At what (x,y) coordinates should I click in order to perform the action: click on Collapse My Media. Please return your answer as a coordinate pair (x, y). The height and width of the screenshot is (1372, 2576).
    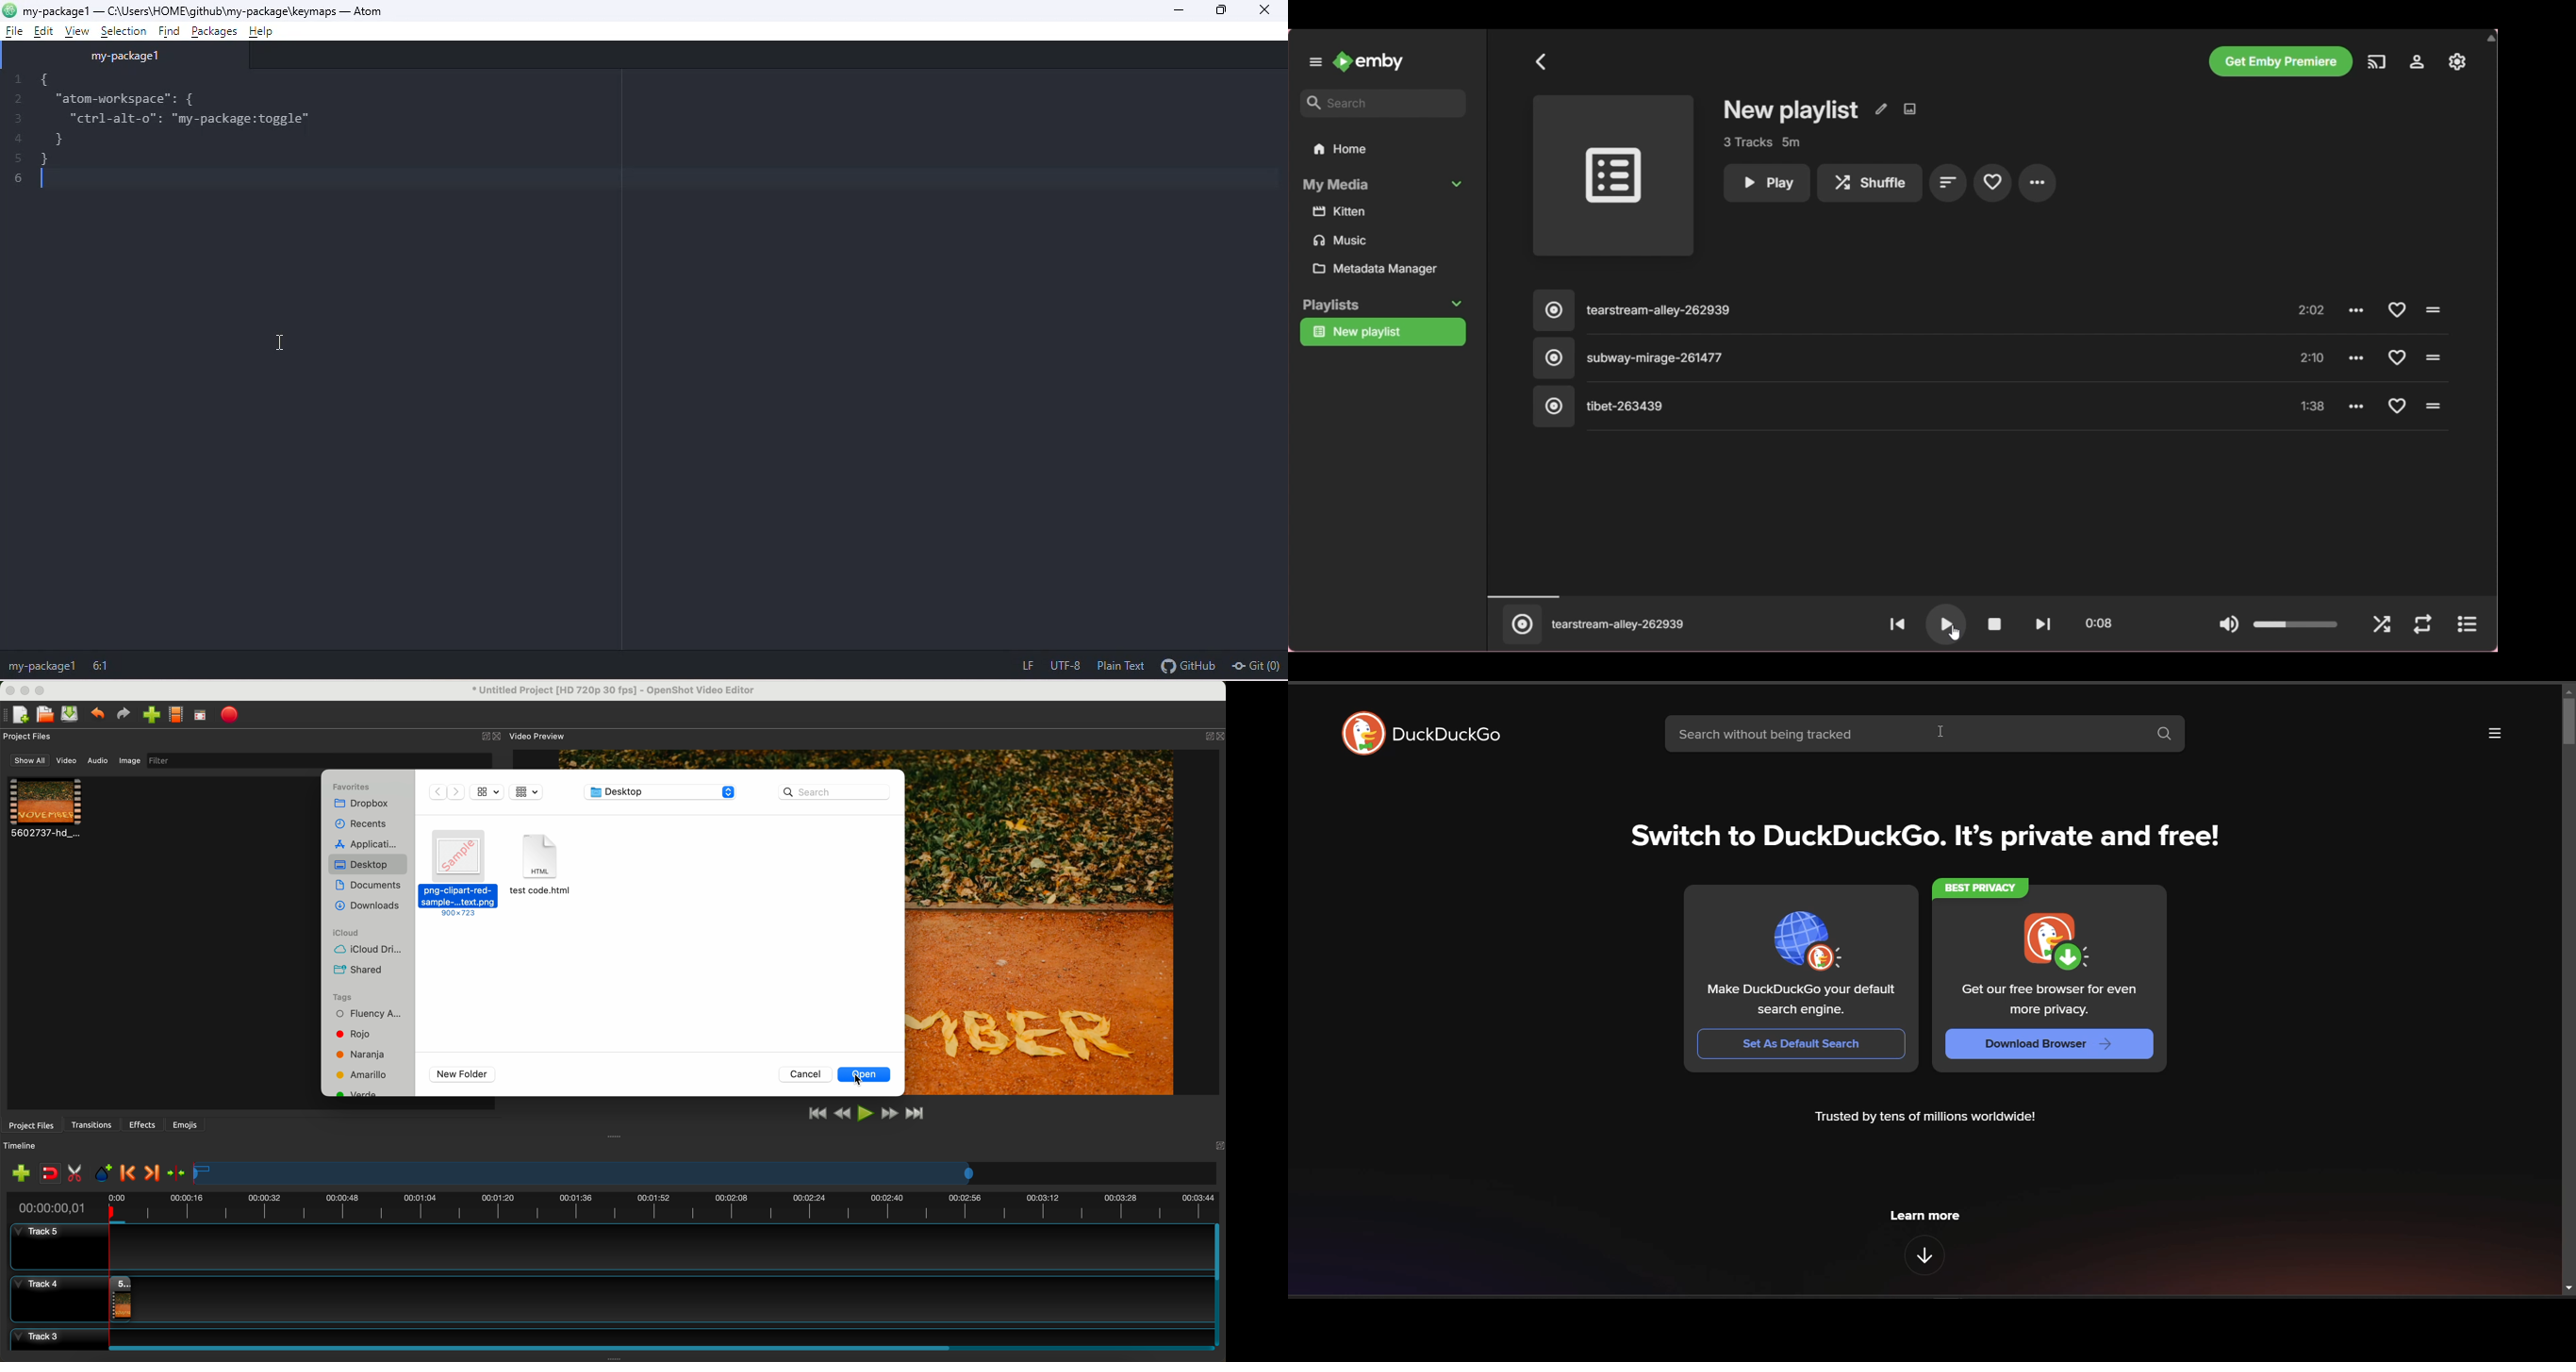
    Looking at the image, I should click on (1384, 185).